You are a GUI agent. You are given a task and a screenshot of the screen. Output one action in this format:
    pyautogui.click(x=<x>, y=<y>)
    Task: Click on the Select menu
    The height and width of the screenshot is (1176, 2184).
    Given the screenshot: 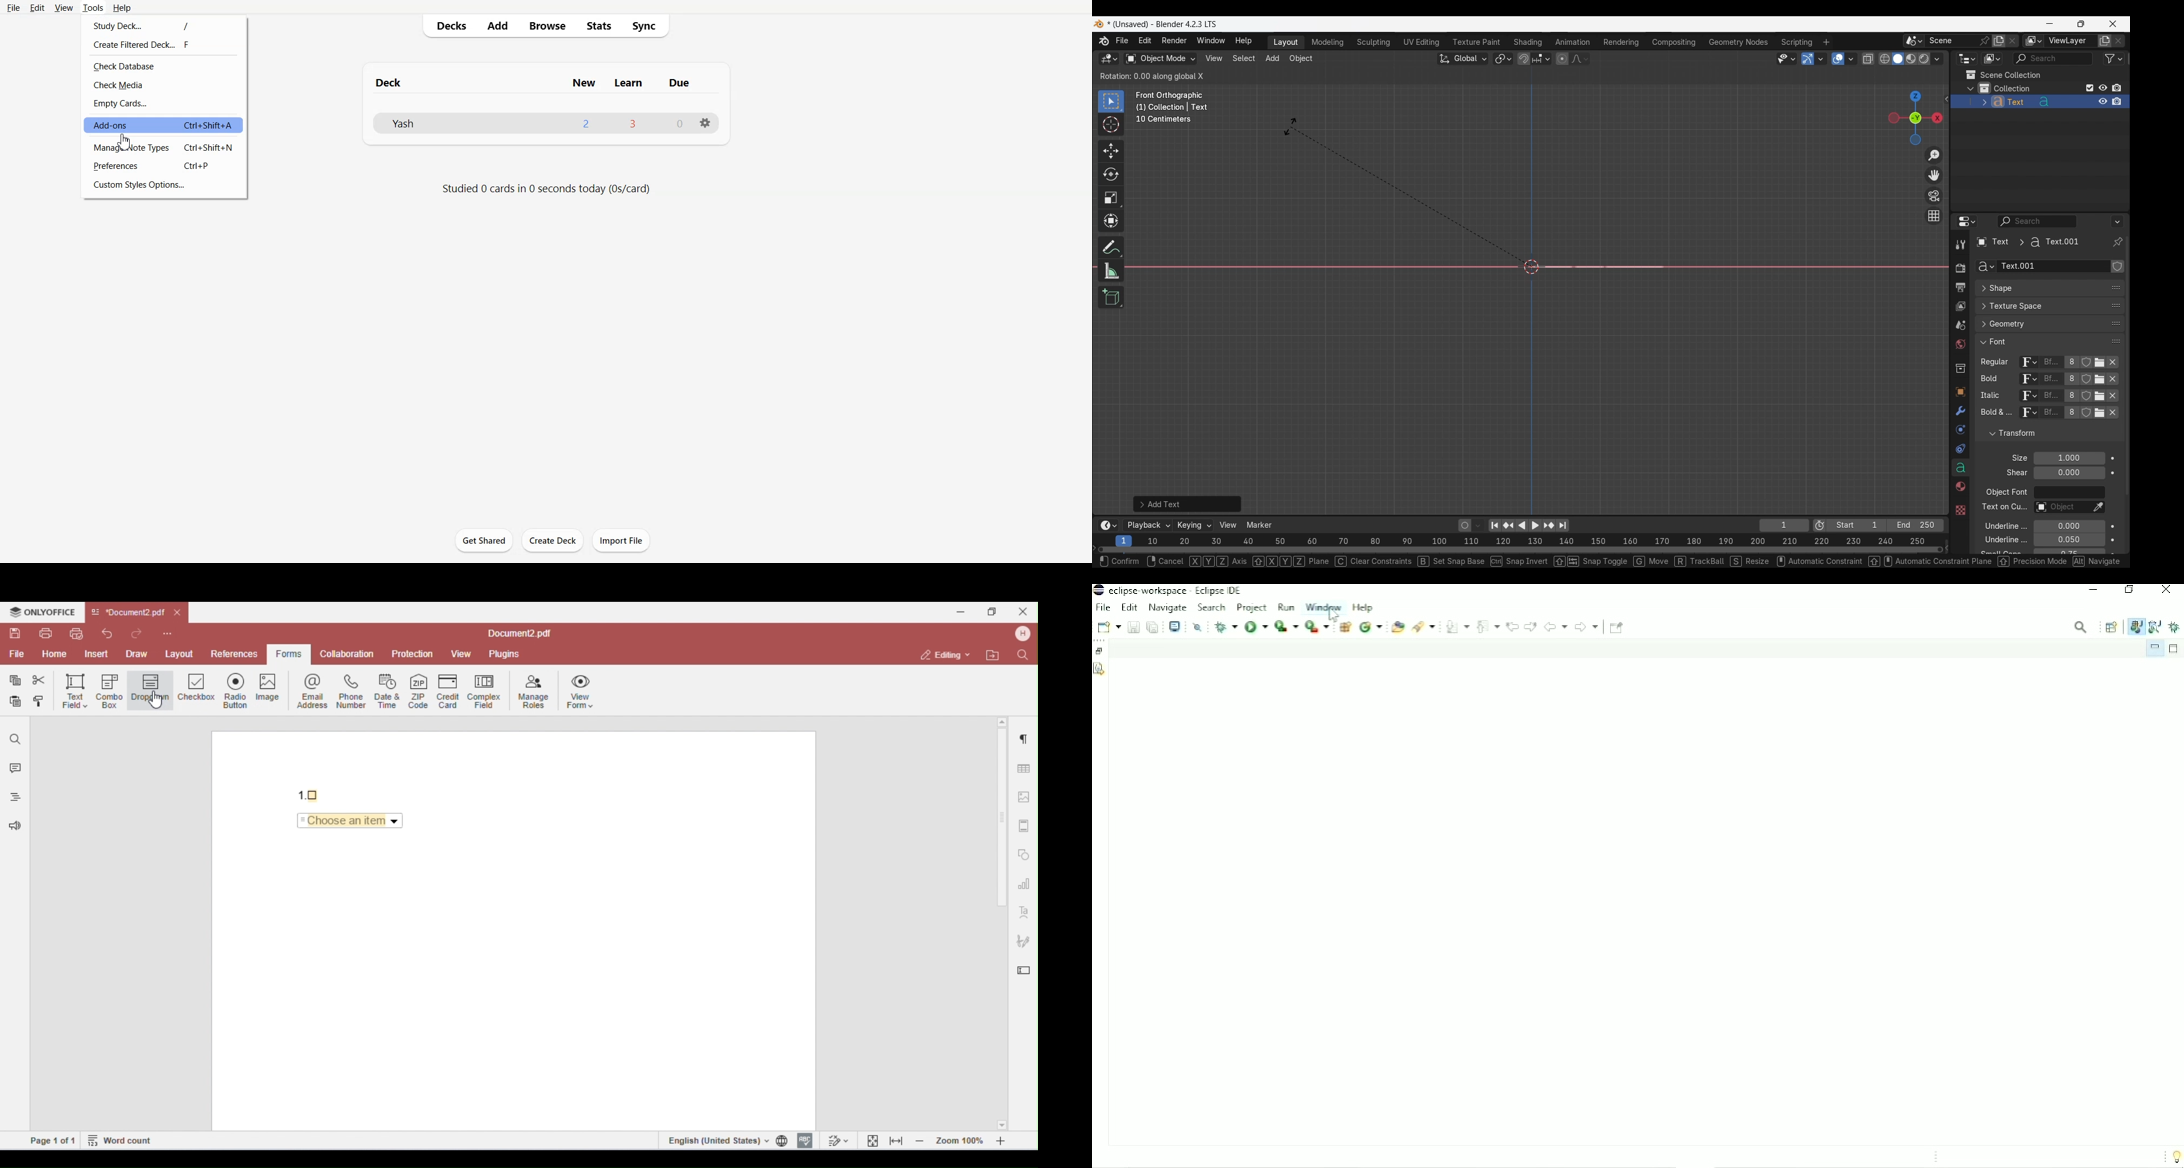 What is the action you would take?
    pyautogui.click(x=1244, y=59)
    